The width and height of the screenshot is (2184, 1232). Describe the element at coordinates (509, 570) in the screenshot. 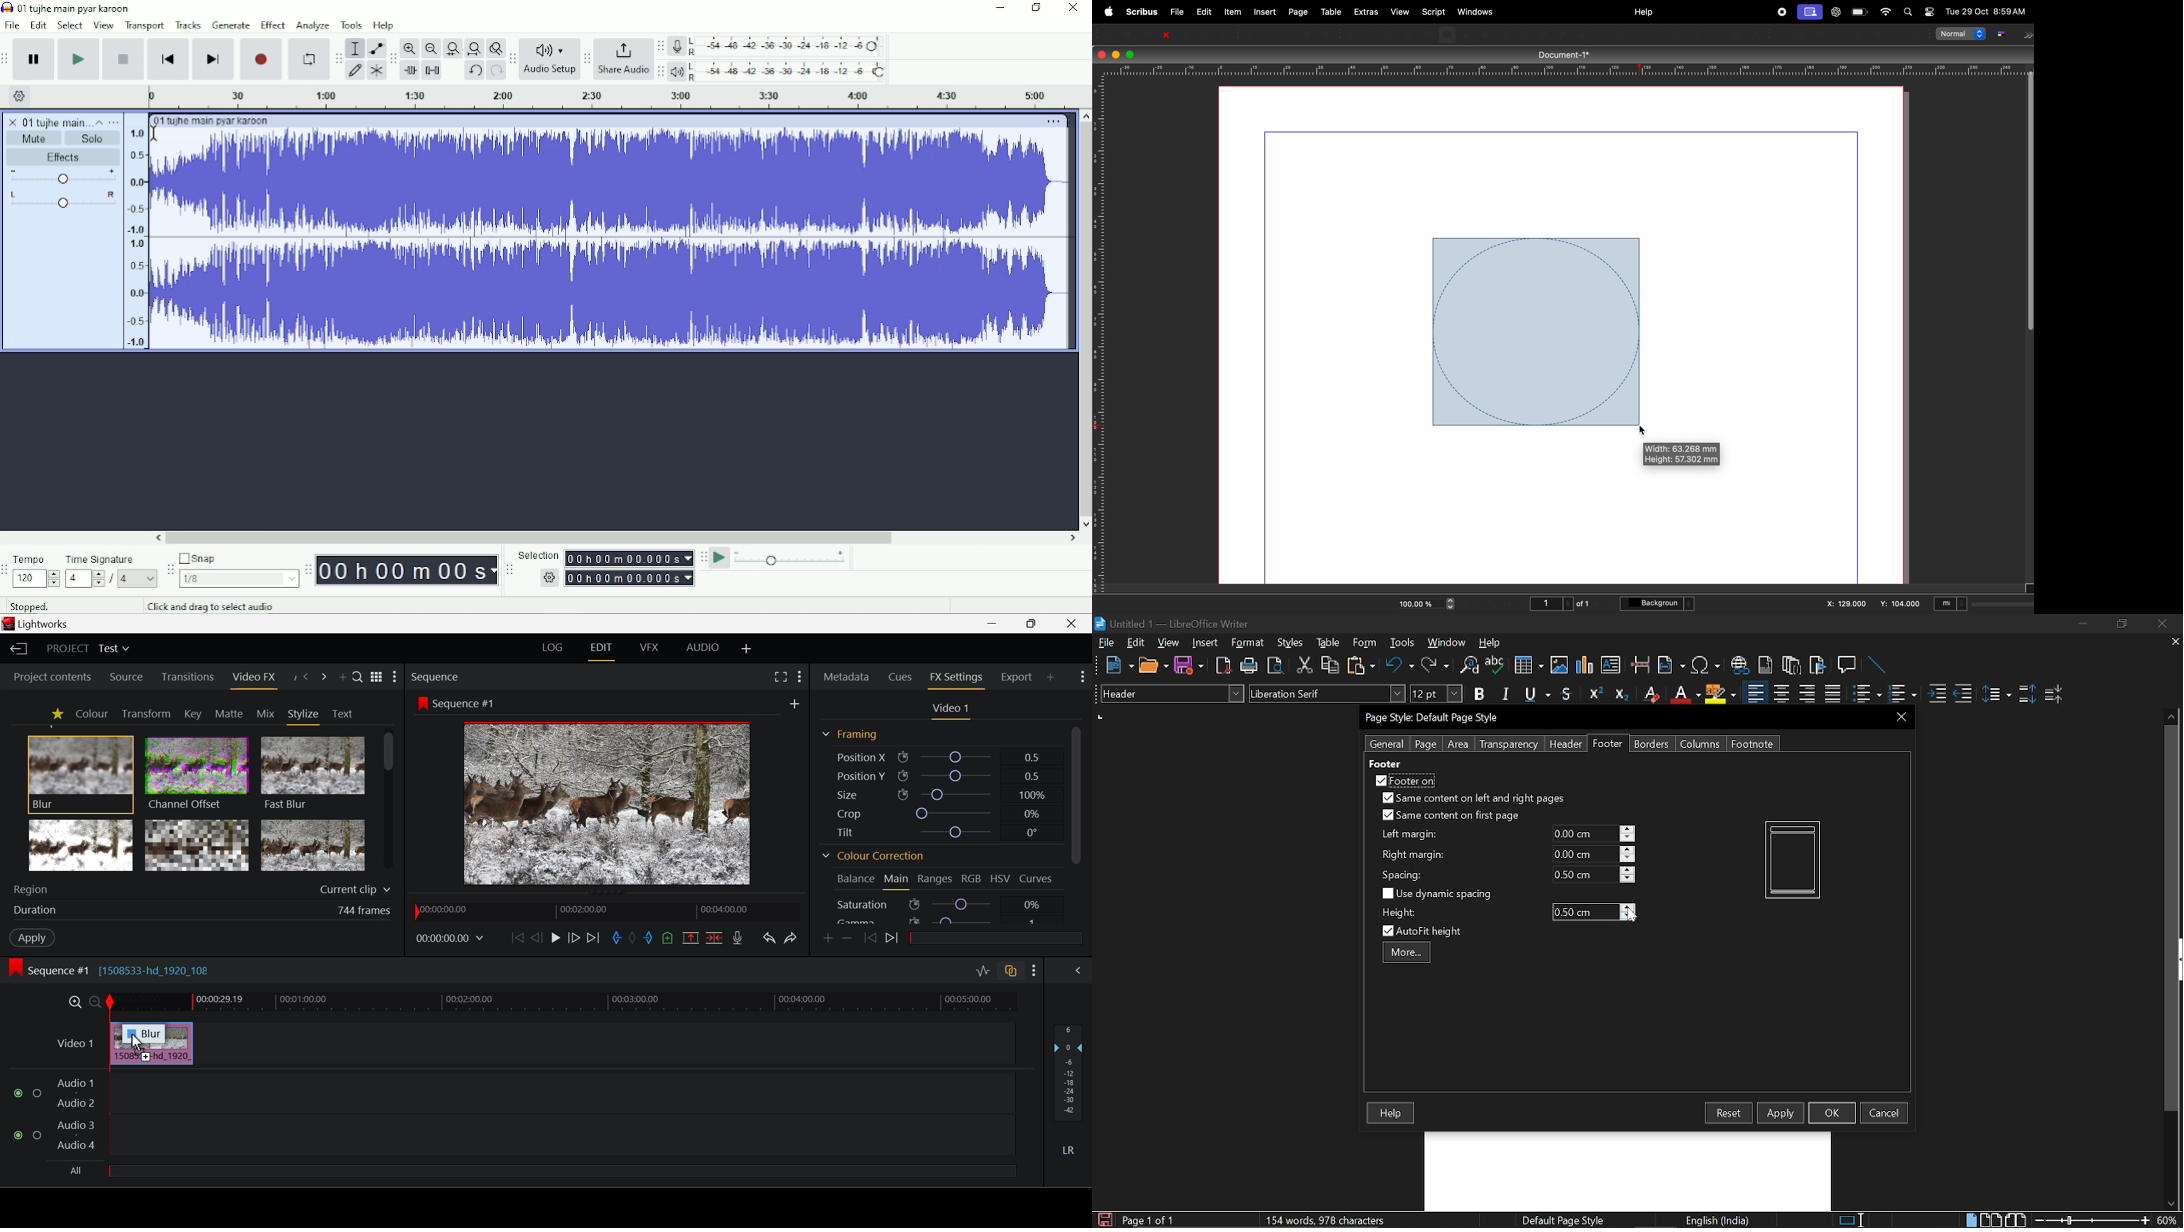

I see `Audacity selection toolbar` at that location.